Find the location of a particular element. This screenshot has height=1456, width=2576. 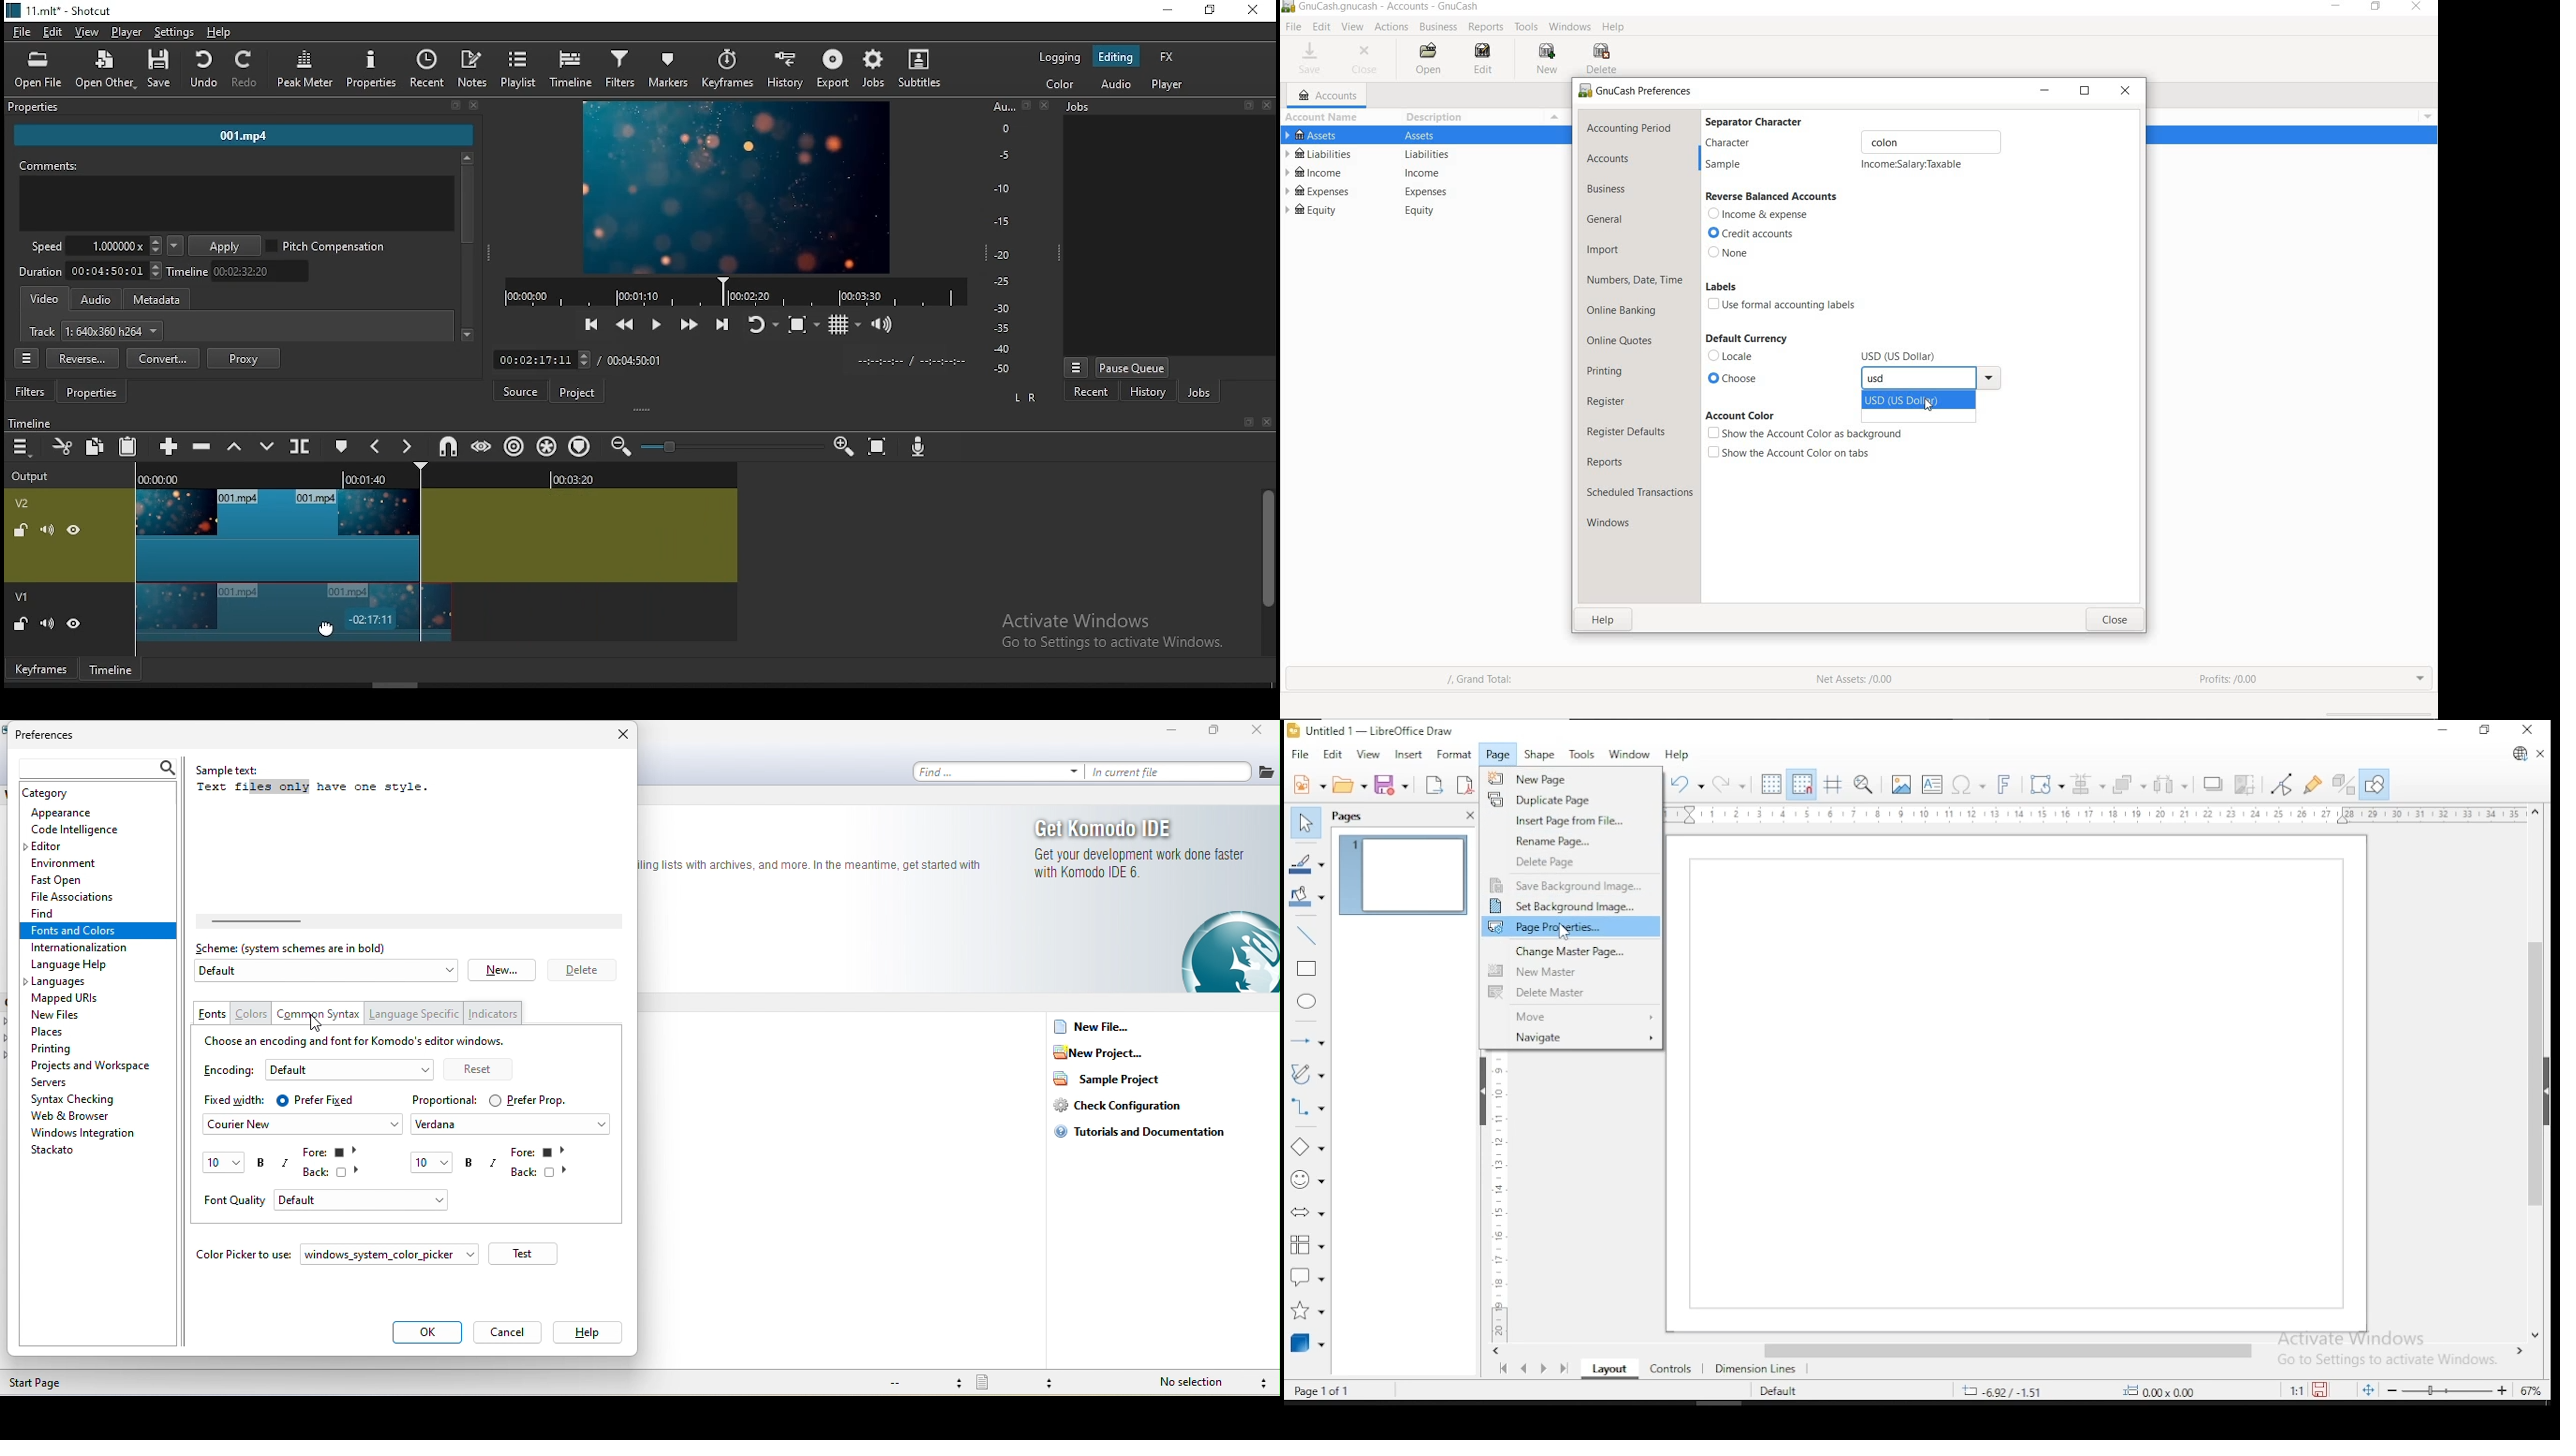

TIMELINE is located at coordinates (734, 291).